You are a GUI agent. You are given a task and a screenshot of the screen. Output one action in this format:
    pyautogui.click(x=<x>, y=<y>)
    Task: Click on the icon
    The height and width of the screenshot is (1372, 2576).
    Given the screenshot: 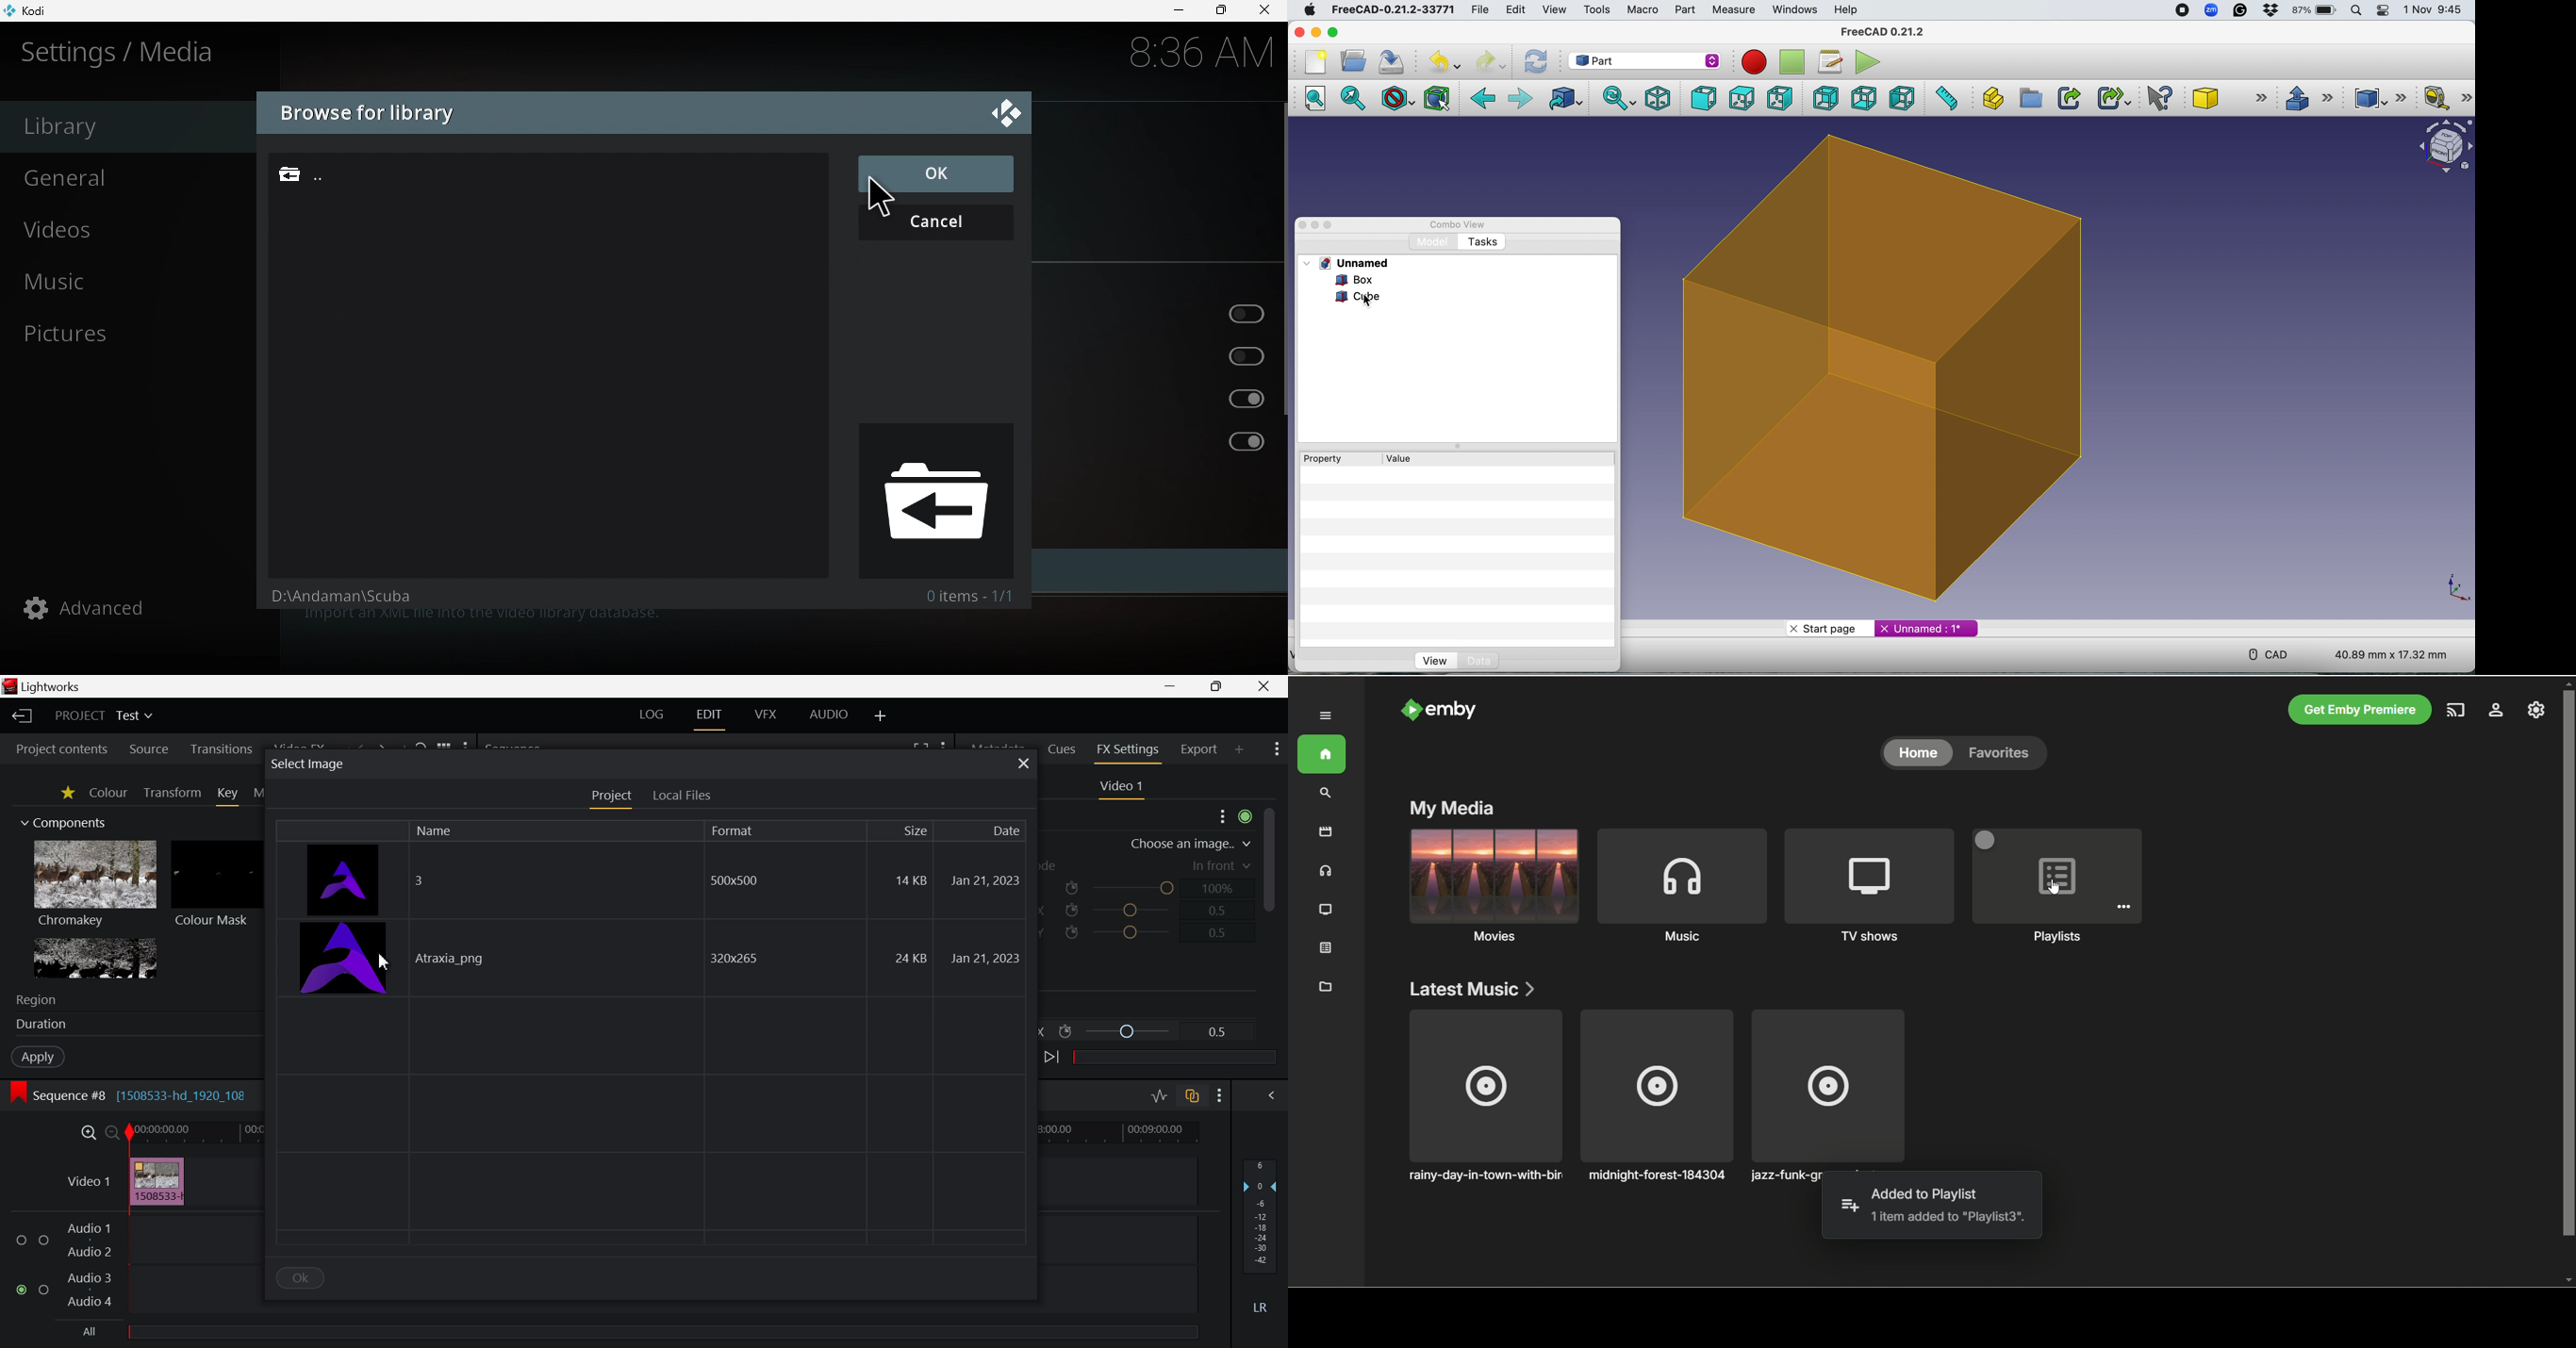 What is the action you would take?
    pyautogui.click(x=1073, y=932)
    